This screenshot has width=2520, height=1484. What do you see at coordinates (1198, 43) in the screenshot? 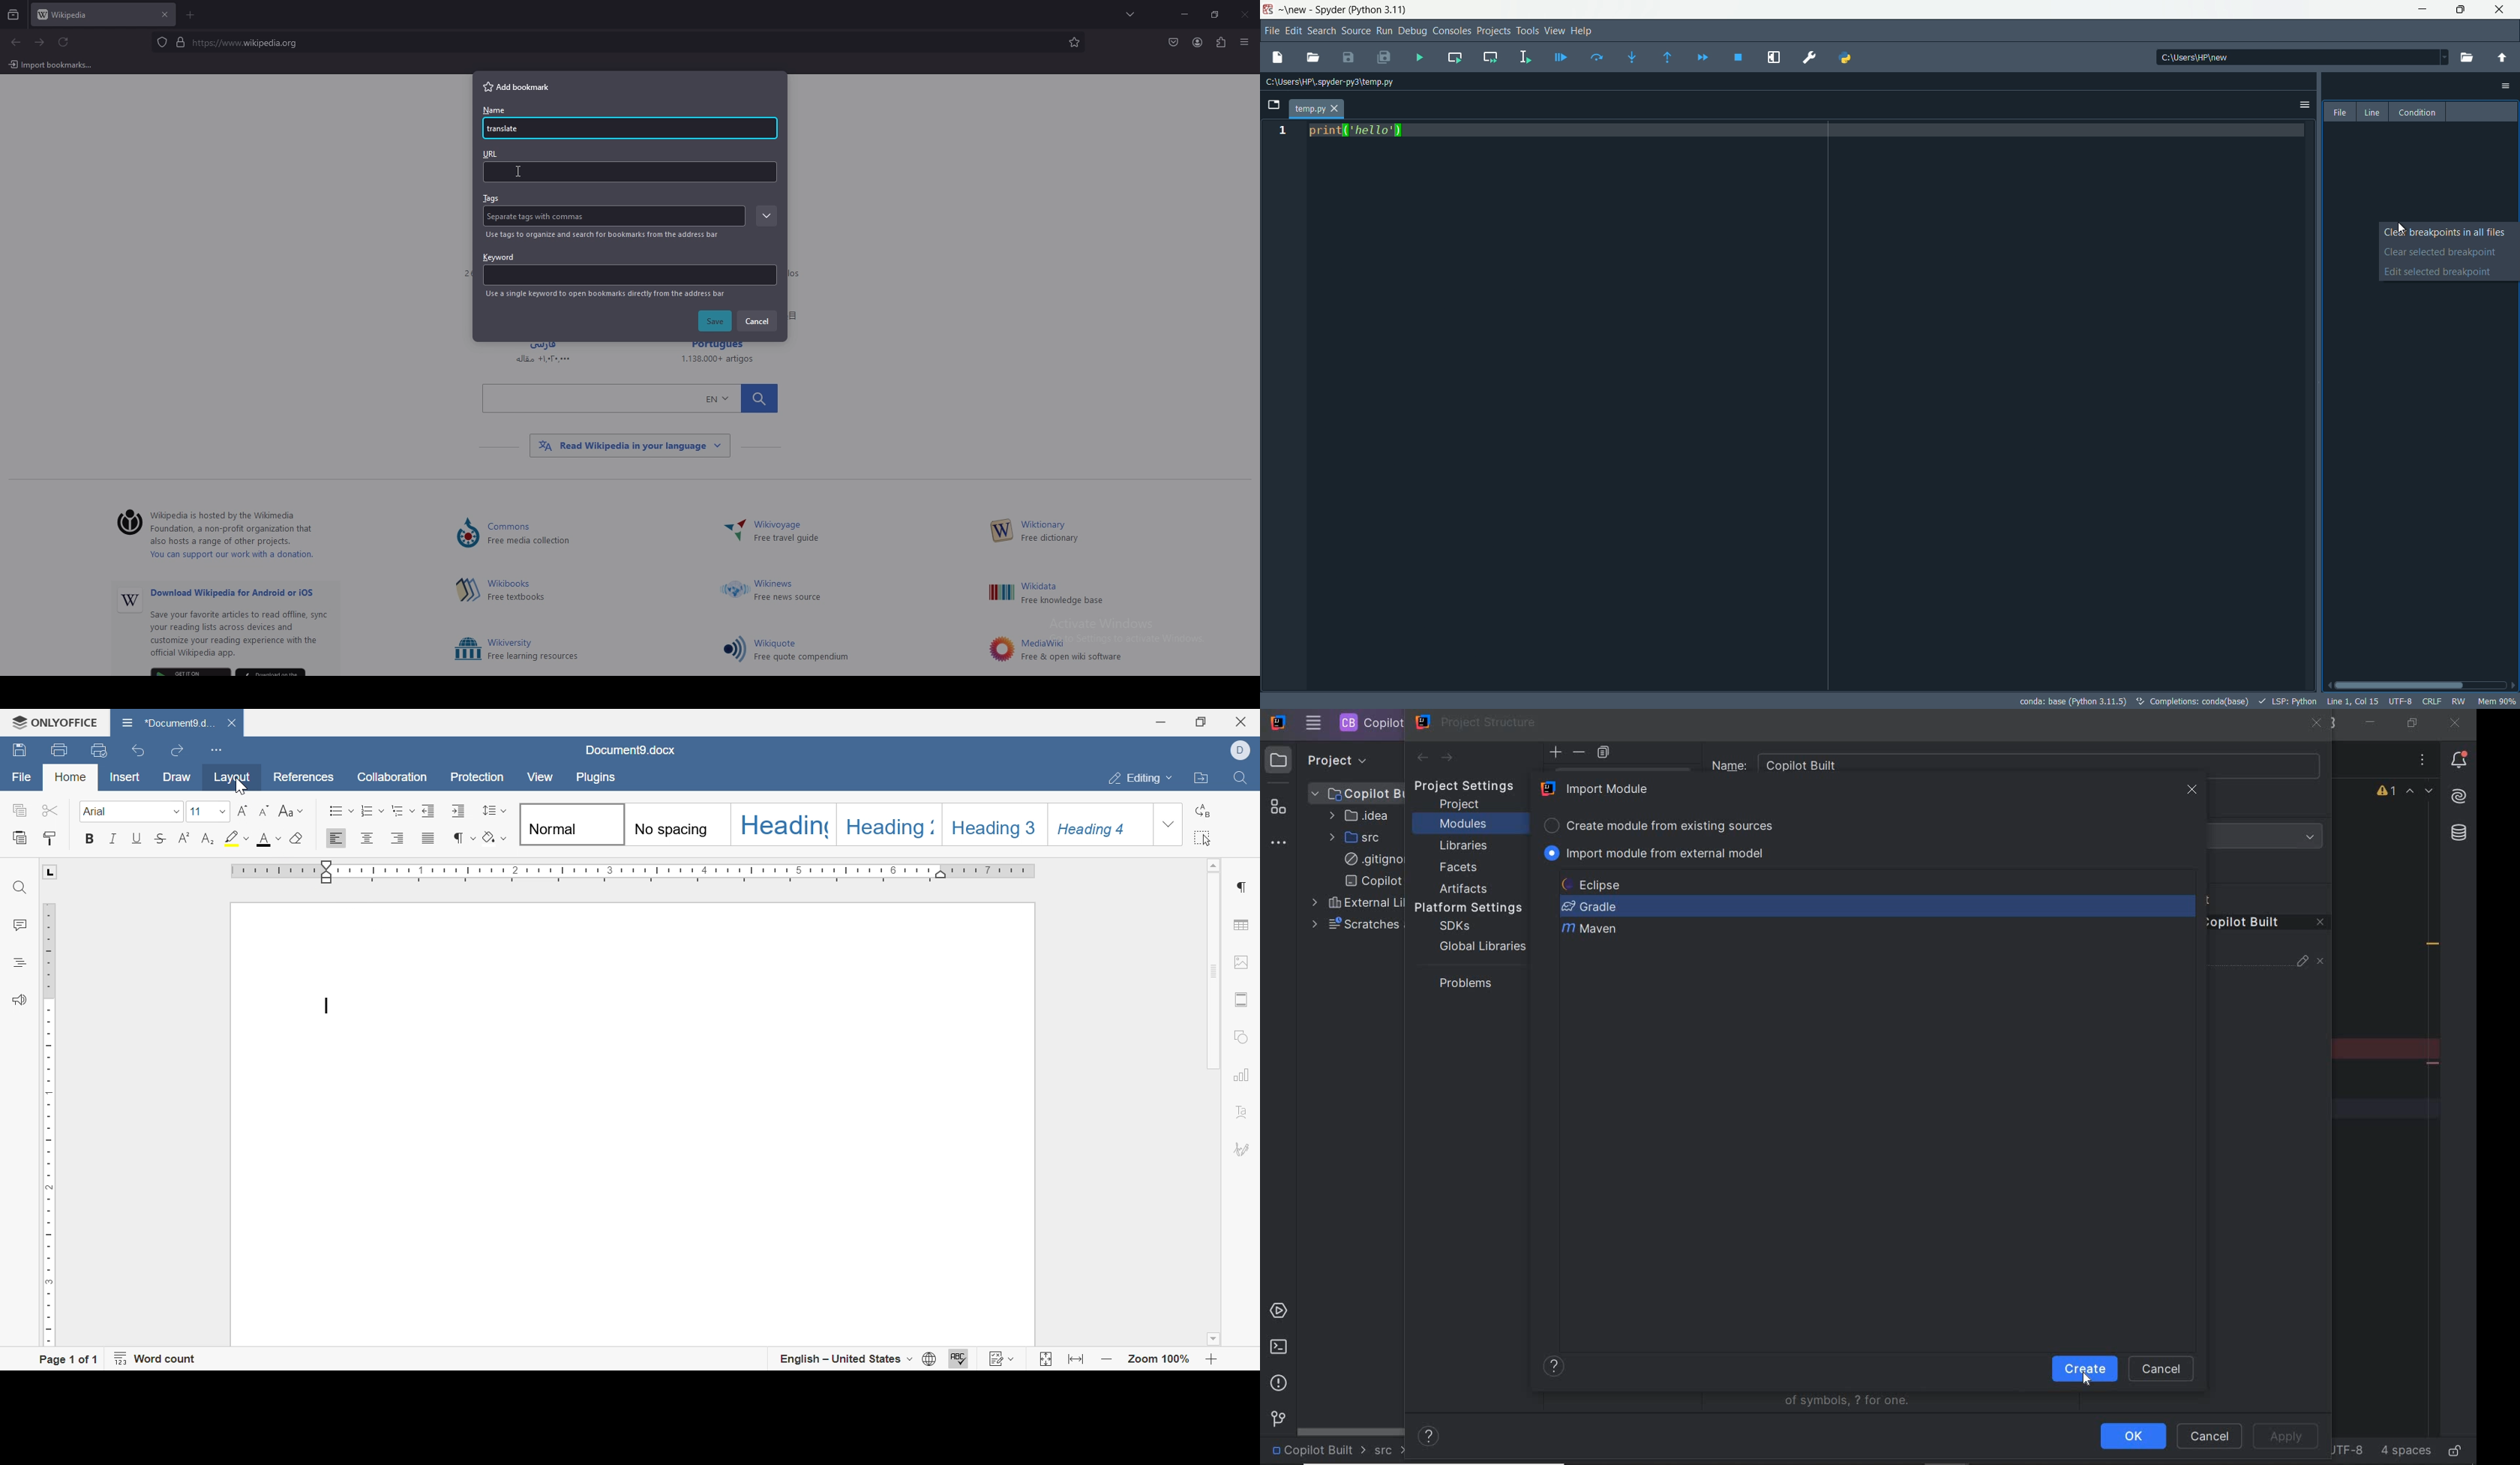
I see `profile` at bounding box center [1198, 43].